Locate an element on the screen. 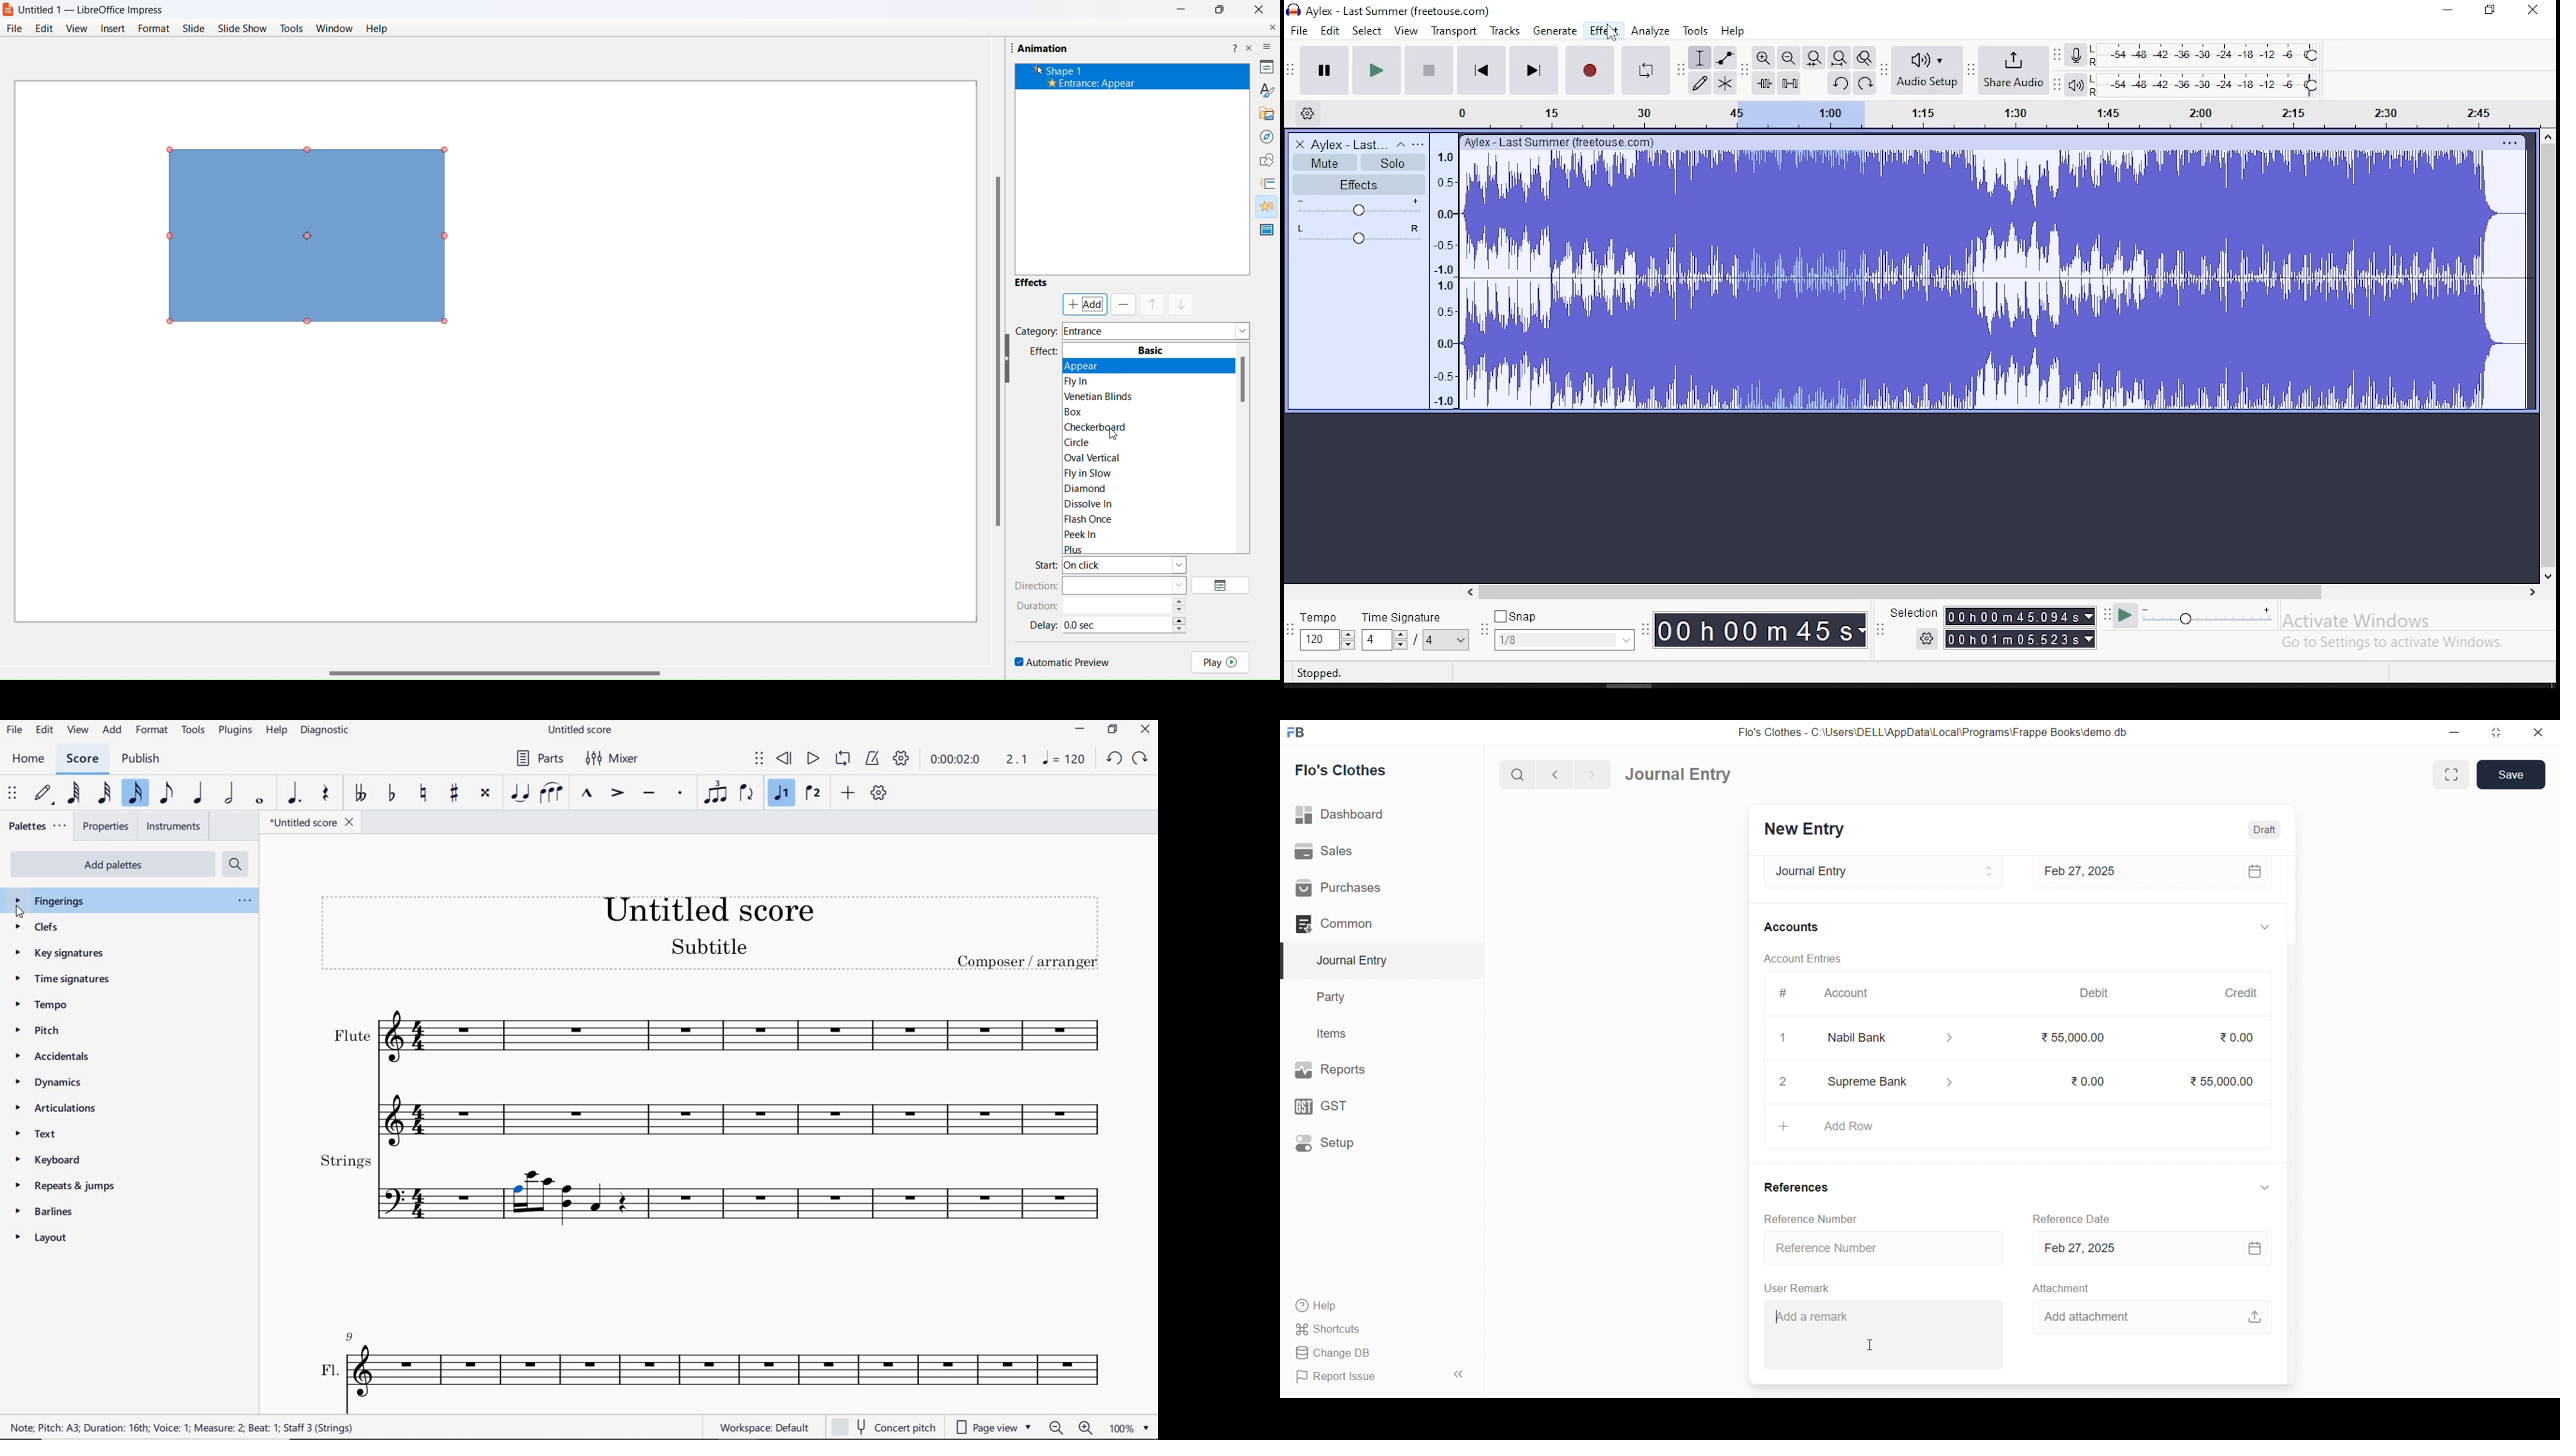 Image resolution: width=2576 pixels, height=1456 pixels. GST is located at coordinates (1353, 1107).